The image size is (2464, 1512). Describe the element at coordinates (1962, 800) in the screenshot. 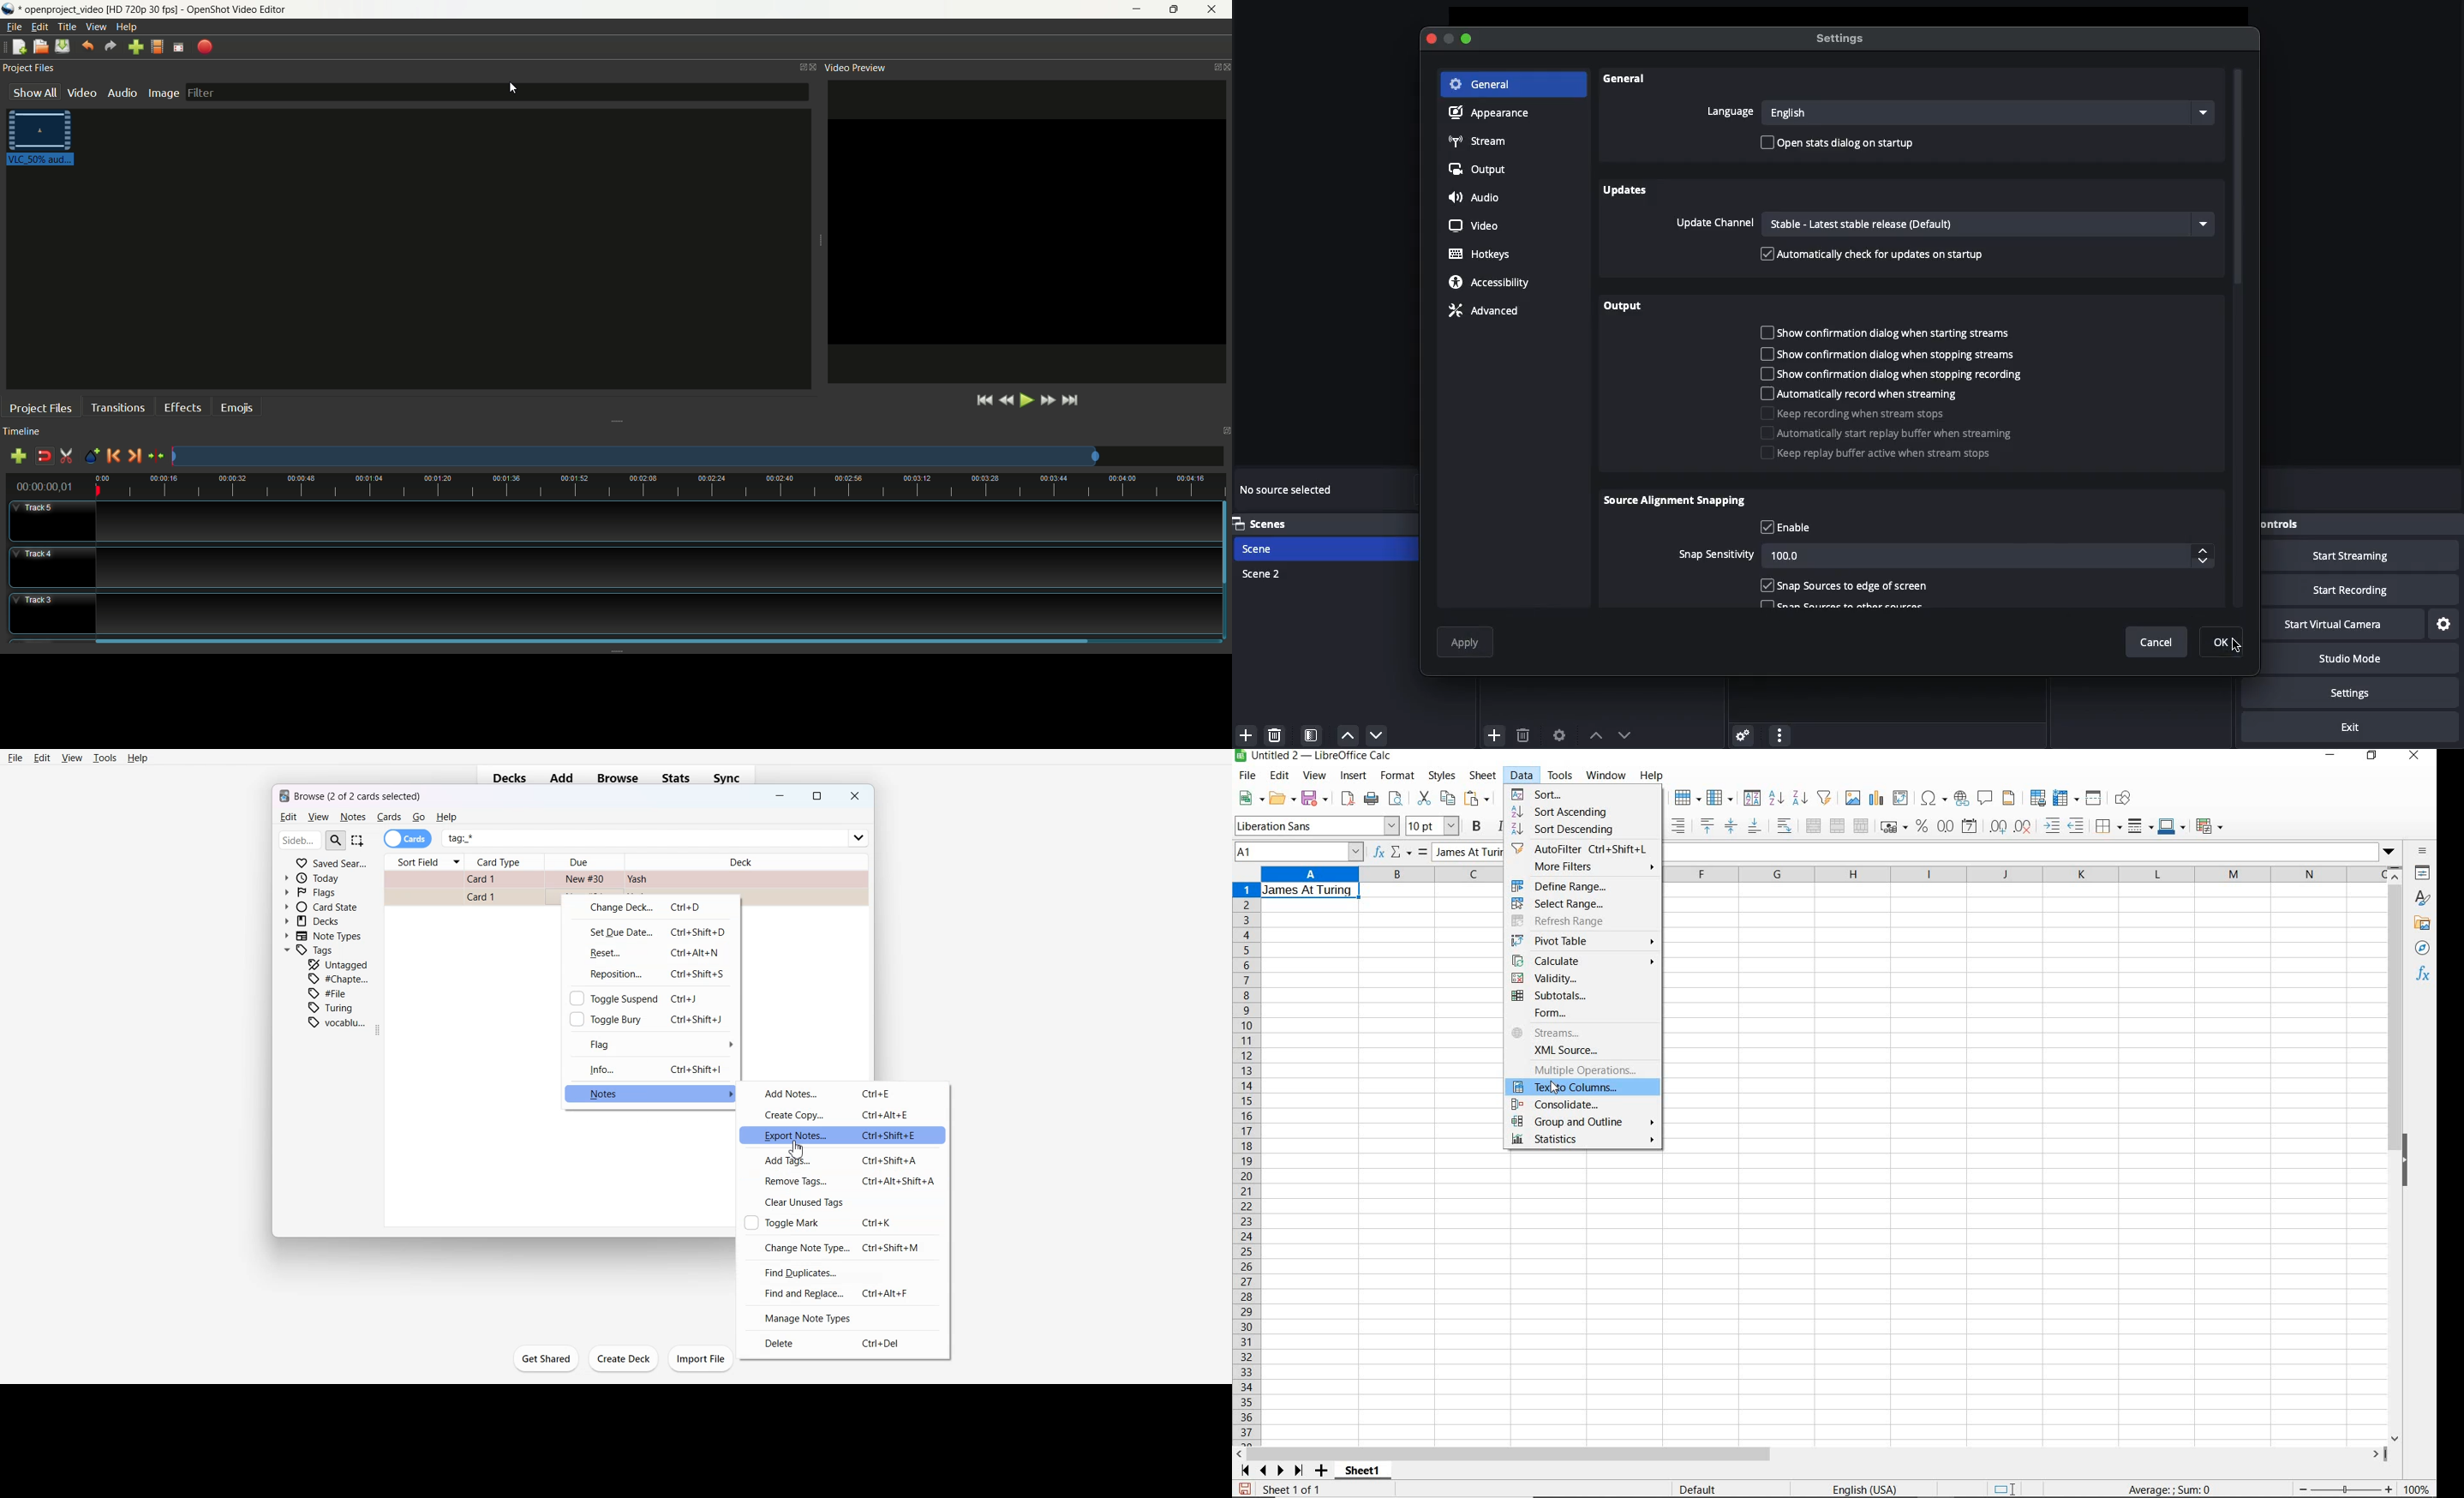

I see `insert hyperlink` at that location.